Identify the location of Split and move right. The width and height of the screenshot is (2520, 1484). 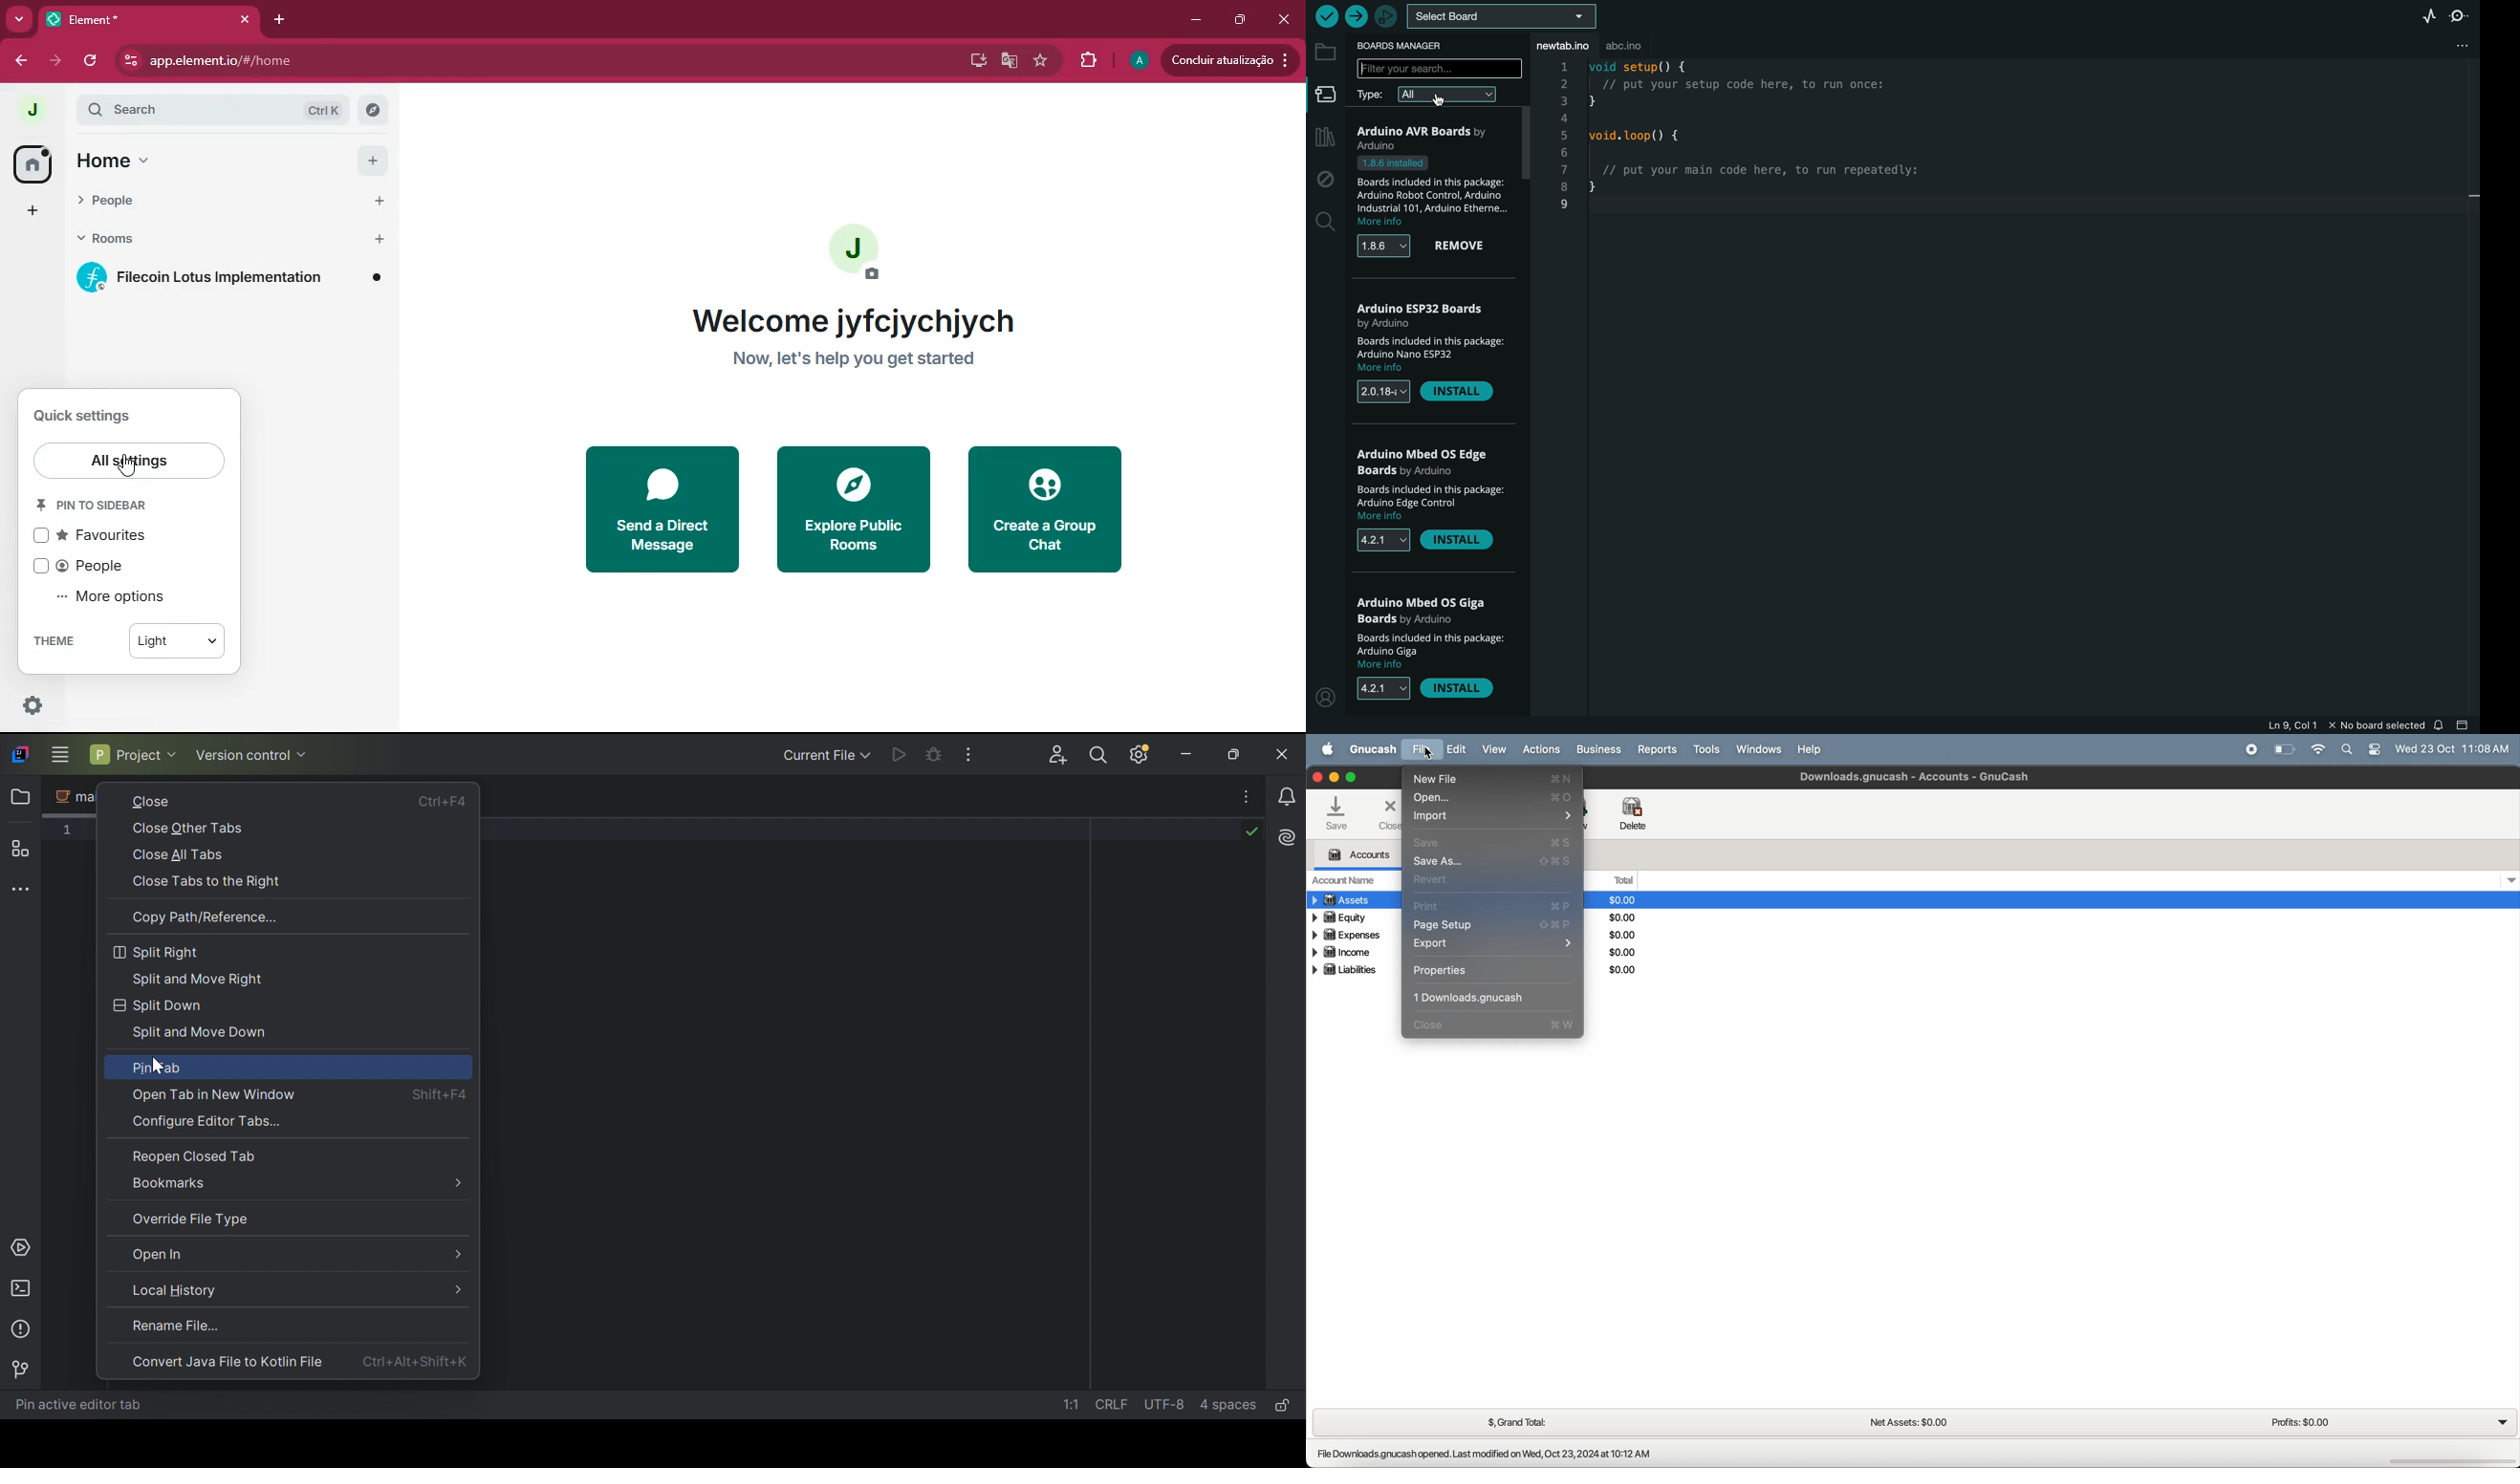
(199, 980).